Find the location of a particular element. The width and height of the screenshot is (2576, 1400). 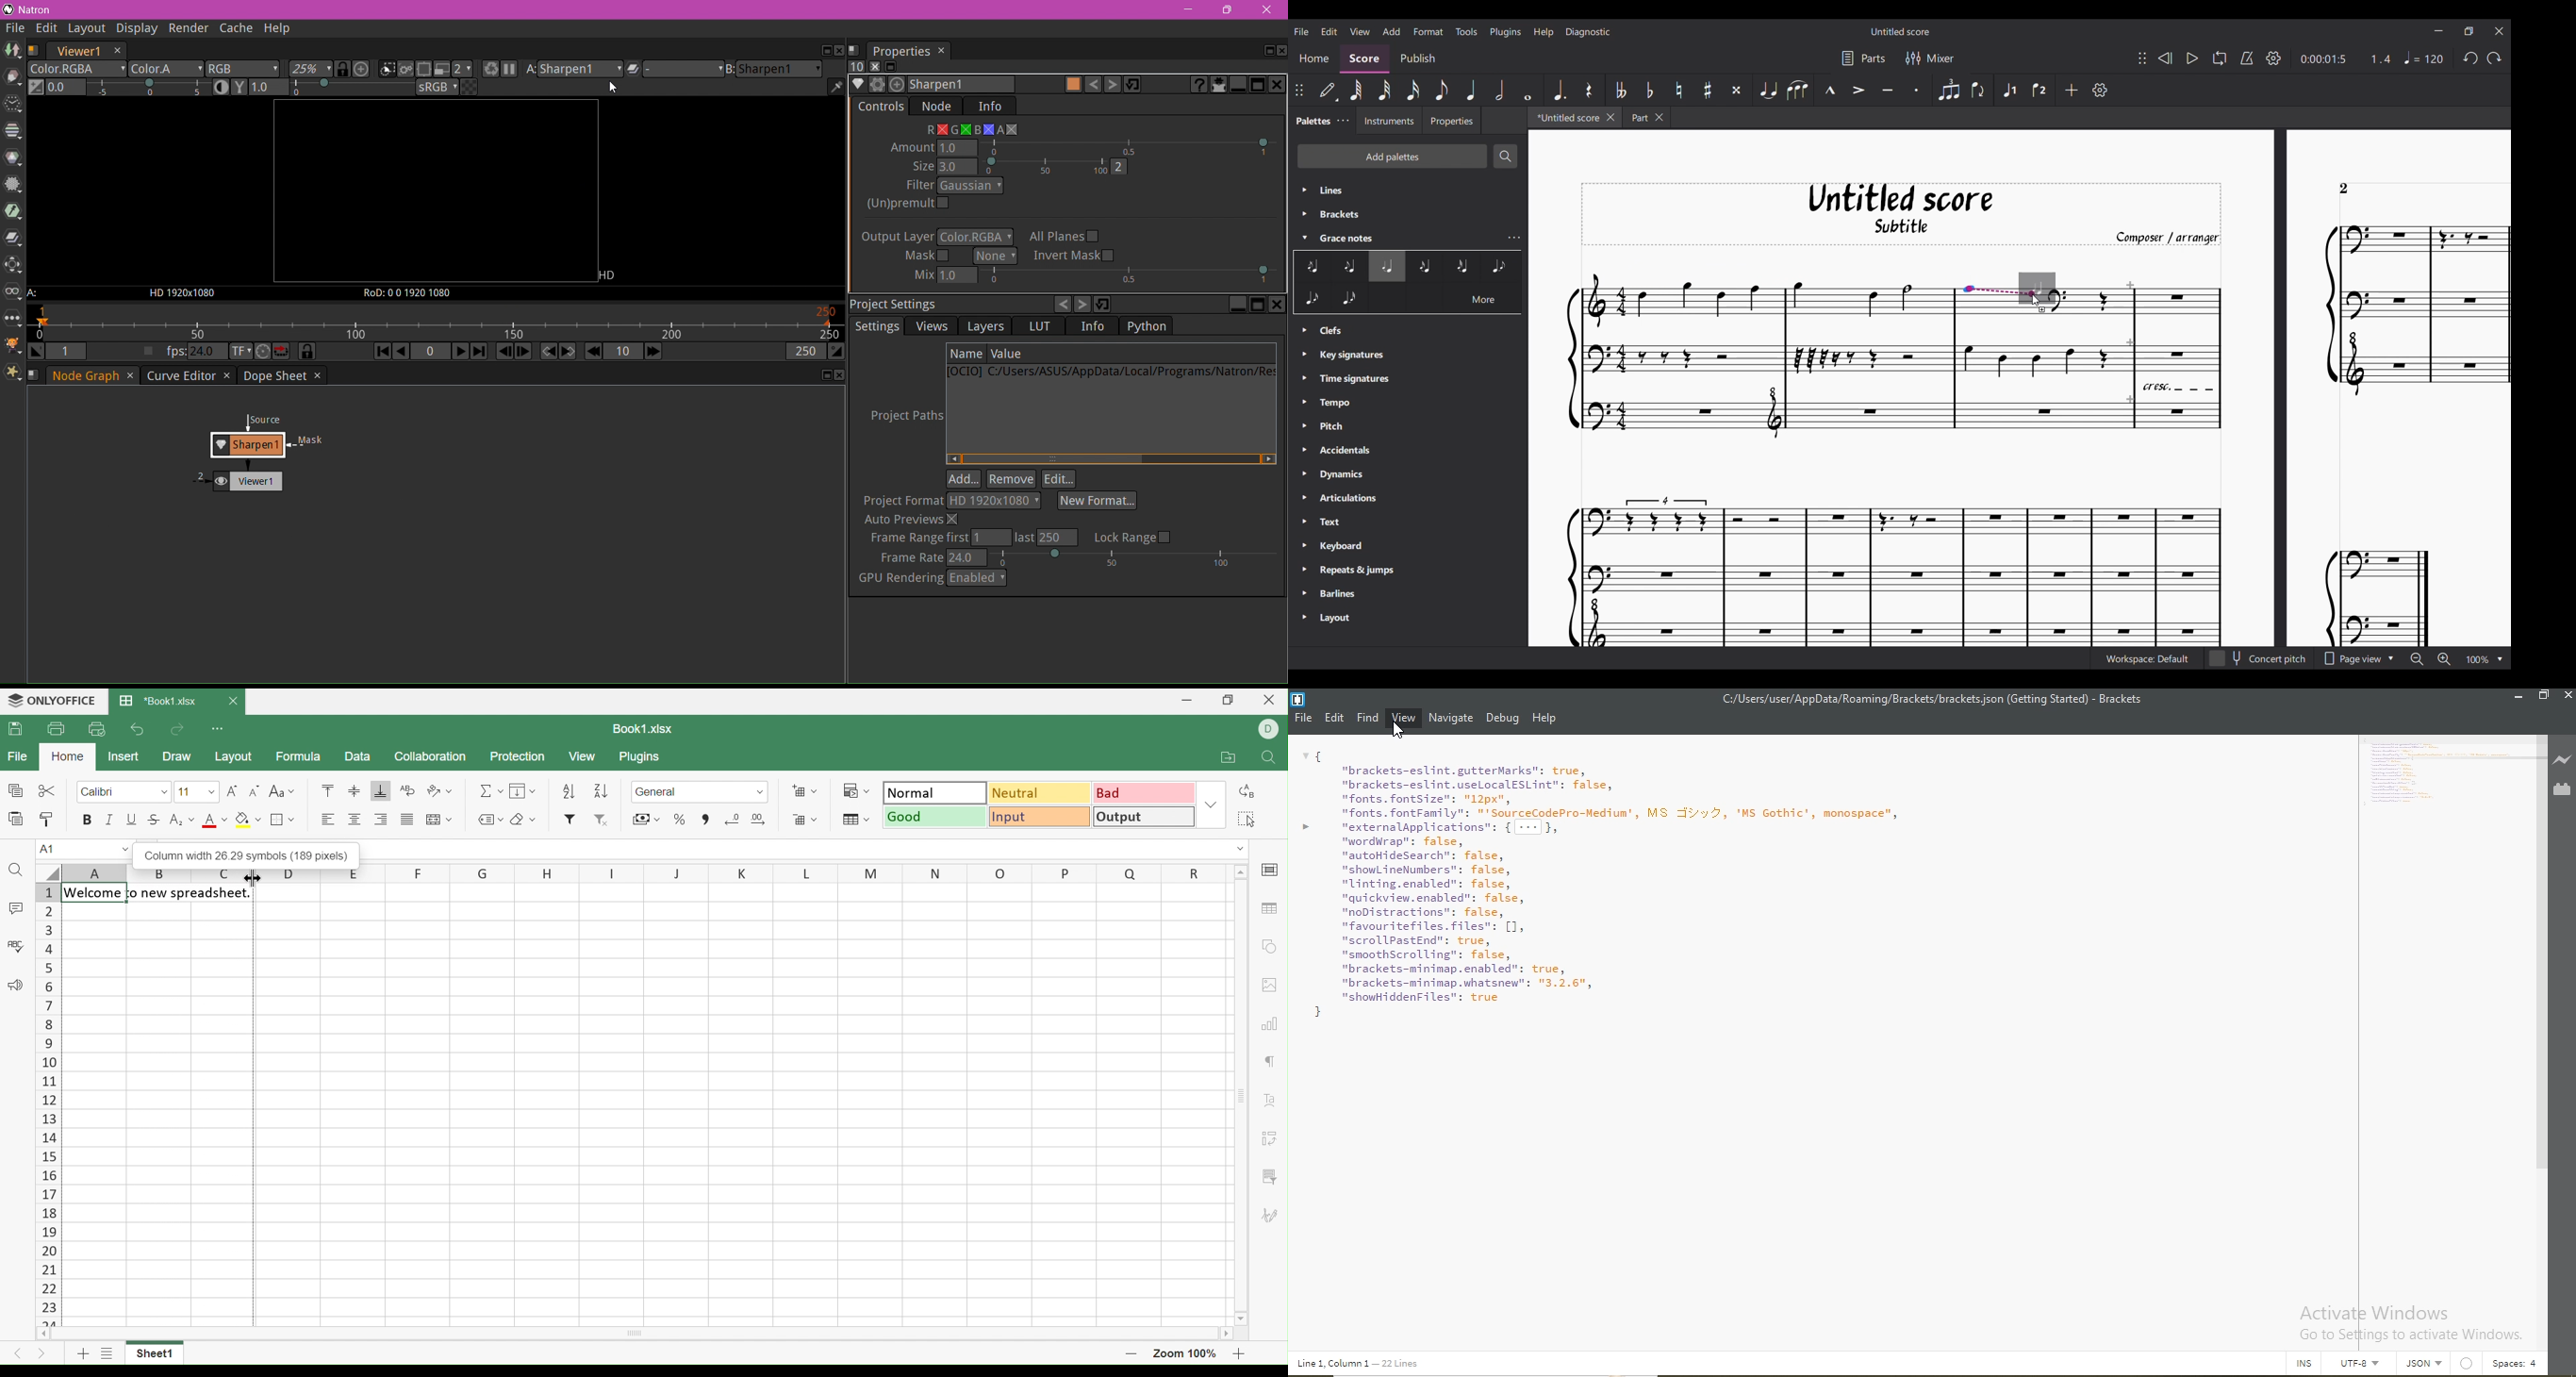

Accent is located at coordinates (1858, 89).